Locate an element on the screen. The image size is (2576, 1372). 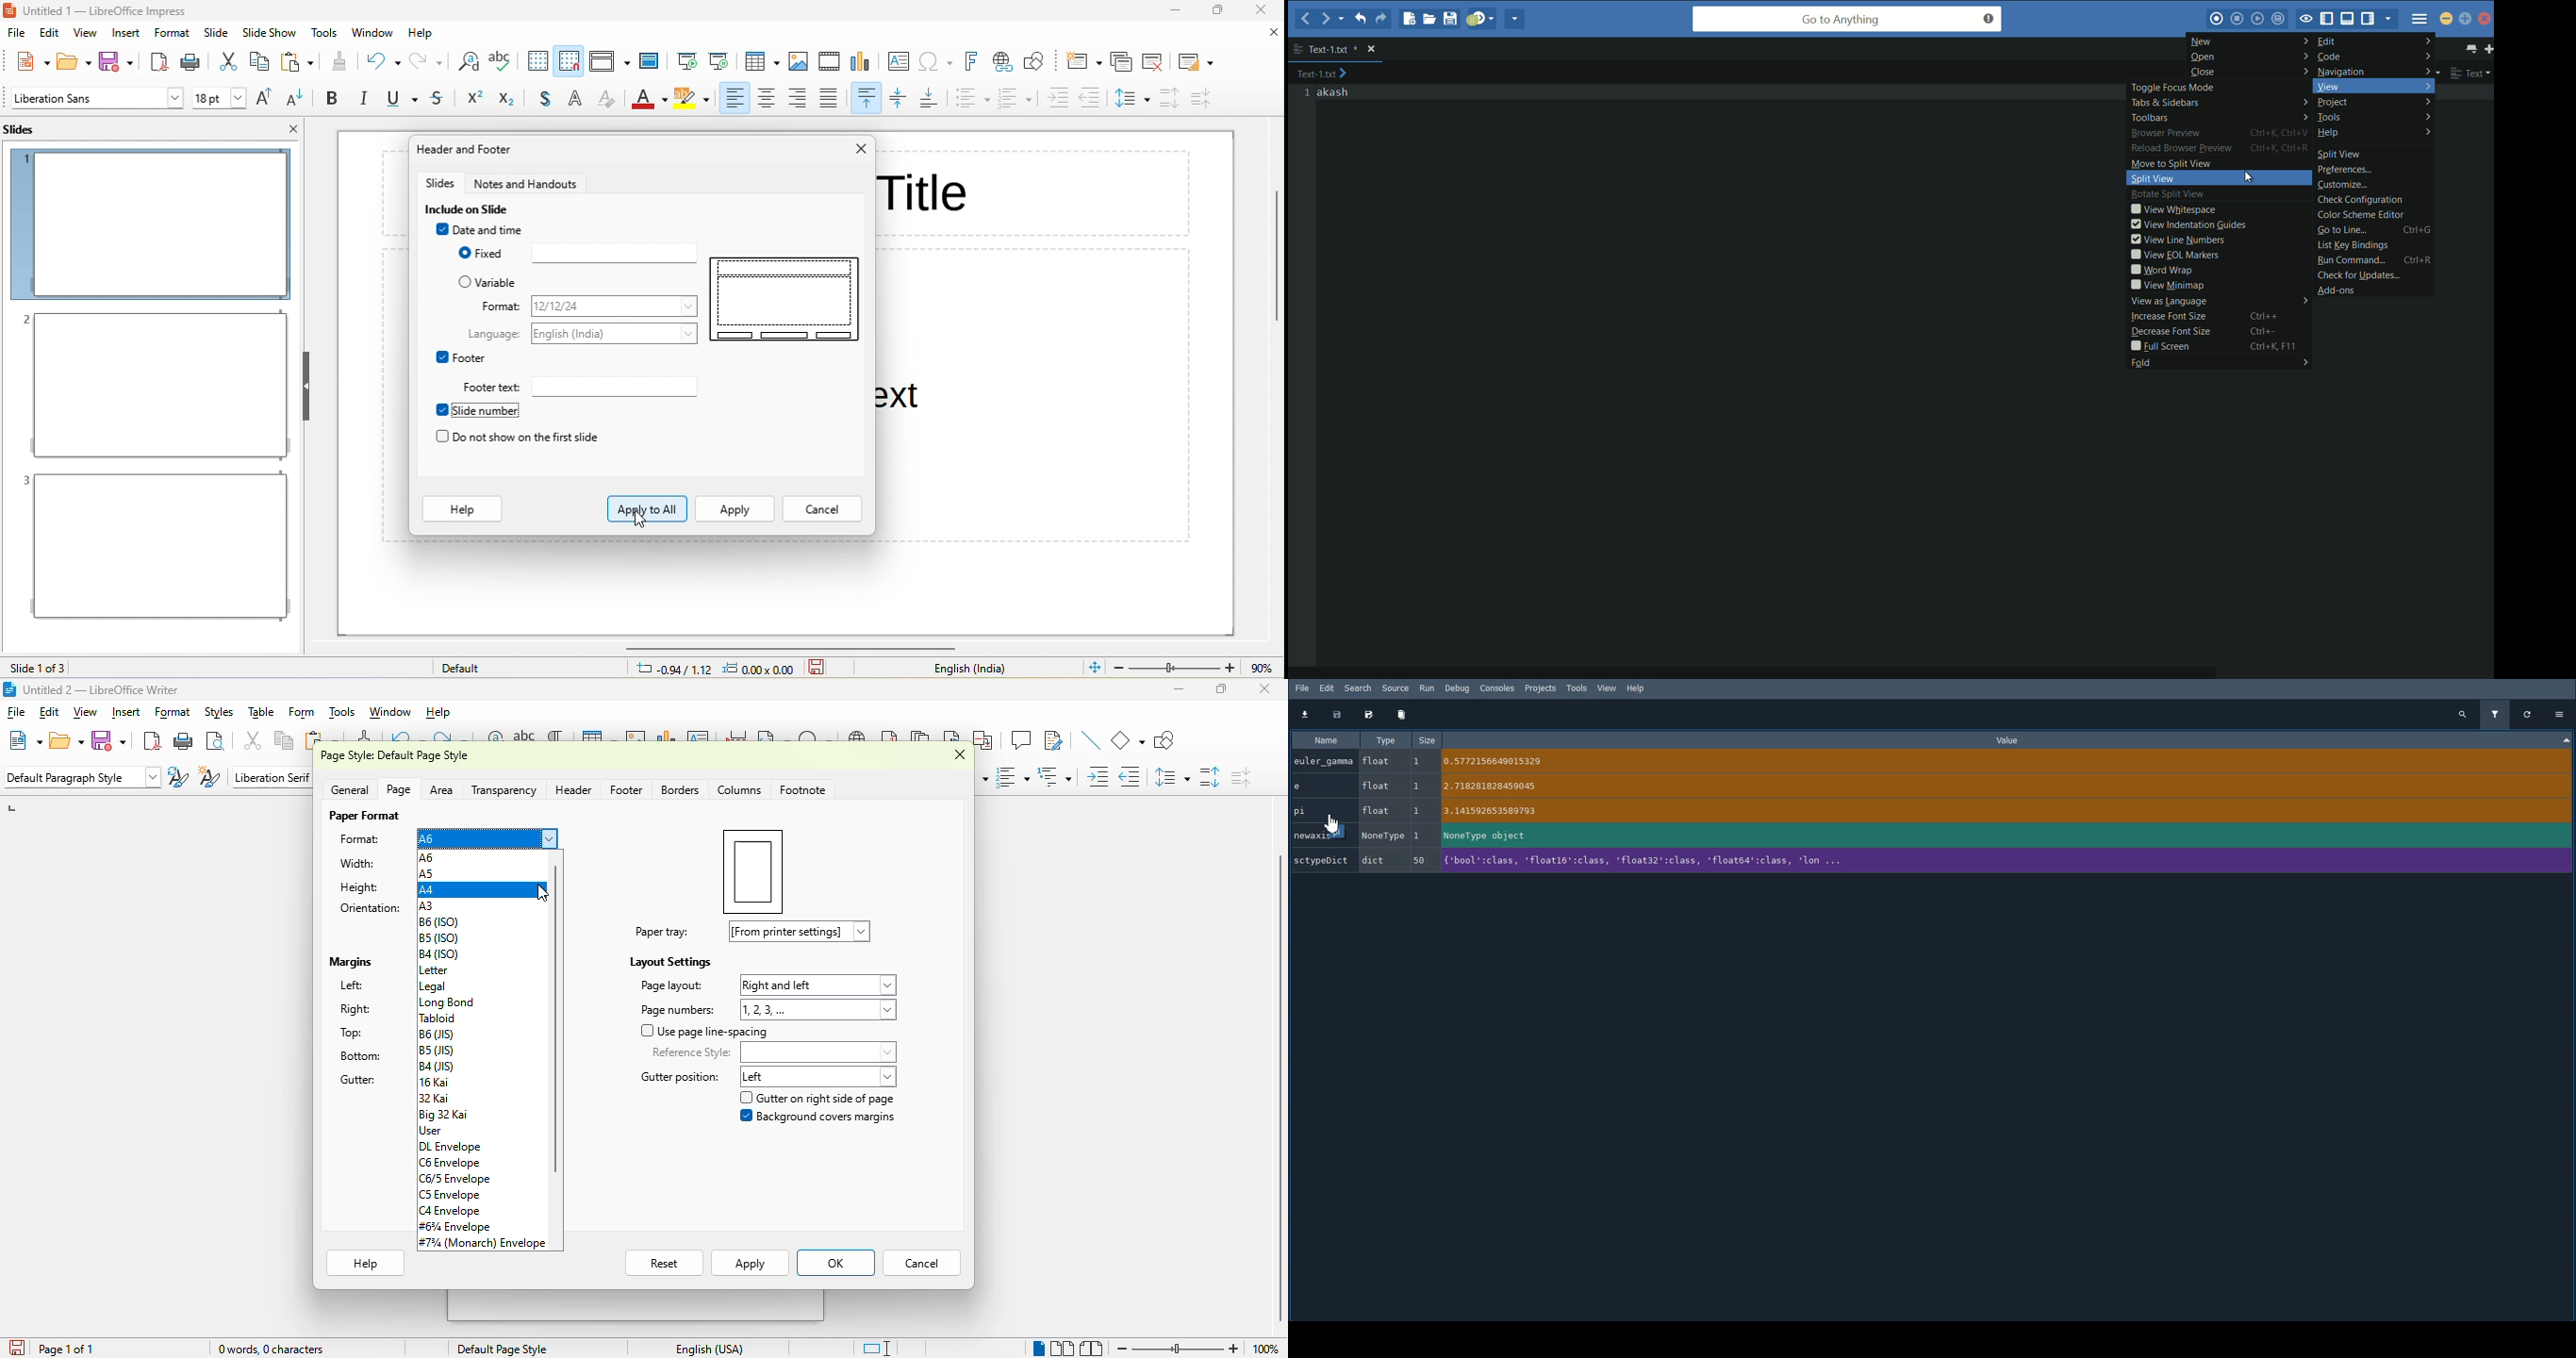
word wrap is located at coordinates (2221, 270).